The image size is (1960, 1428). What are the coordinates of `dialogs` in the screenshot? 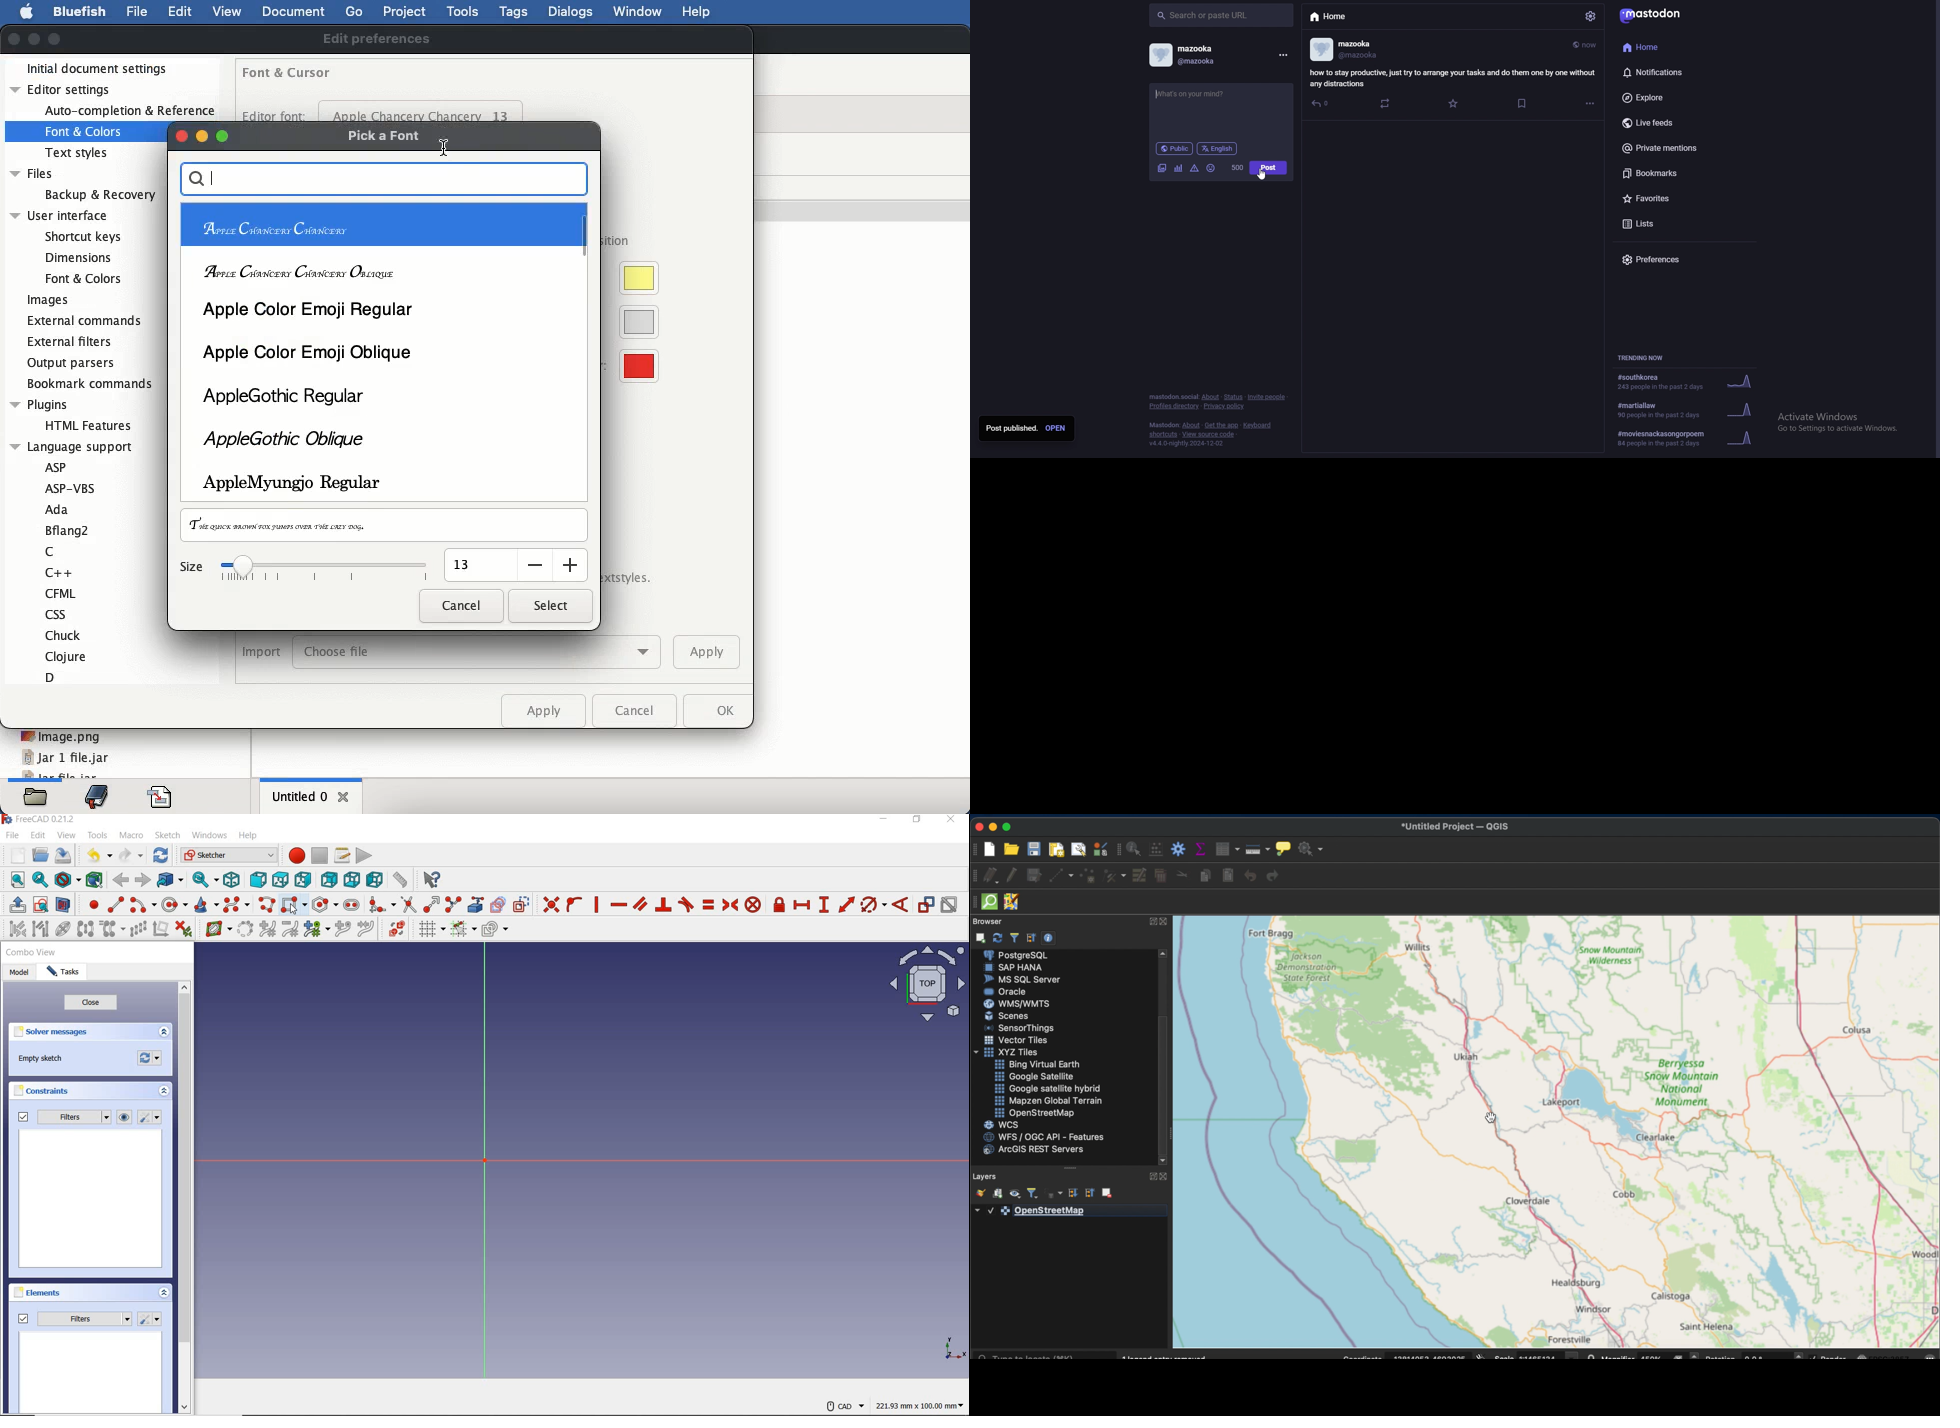 It's located at (572, 12).